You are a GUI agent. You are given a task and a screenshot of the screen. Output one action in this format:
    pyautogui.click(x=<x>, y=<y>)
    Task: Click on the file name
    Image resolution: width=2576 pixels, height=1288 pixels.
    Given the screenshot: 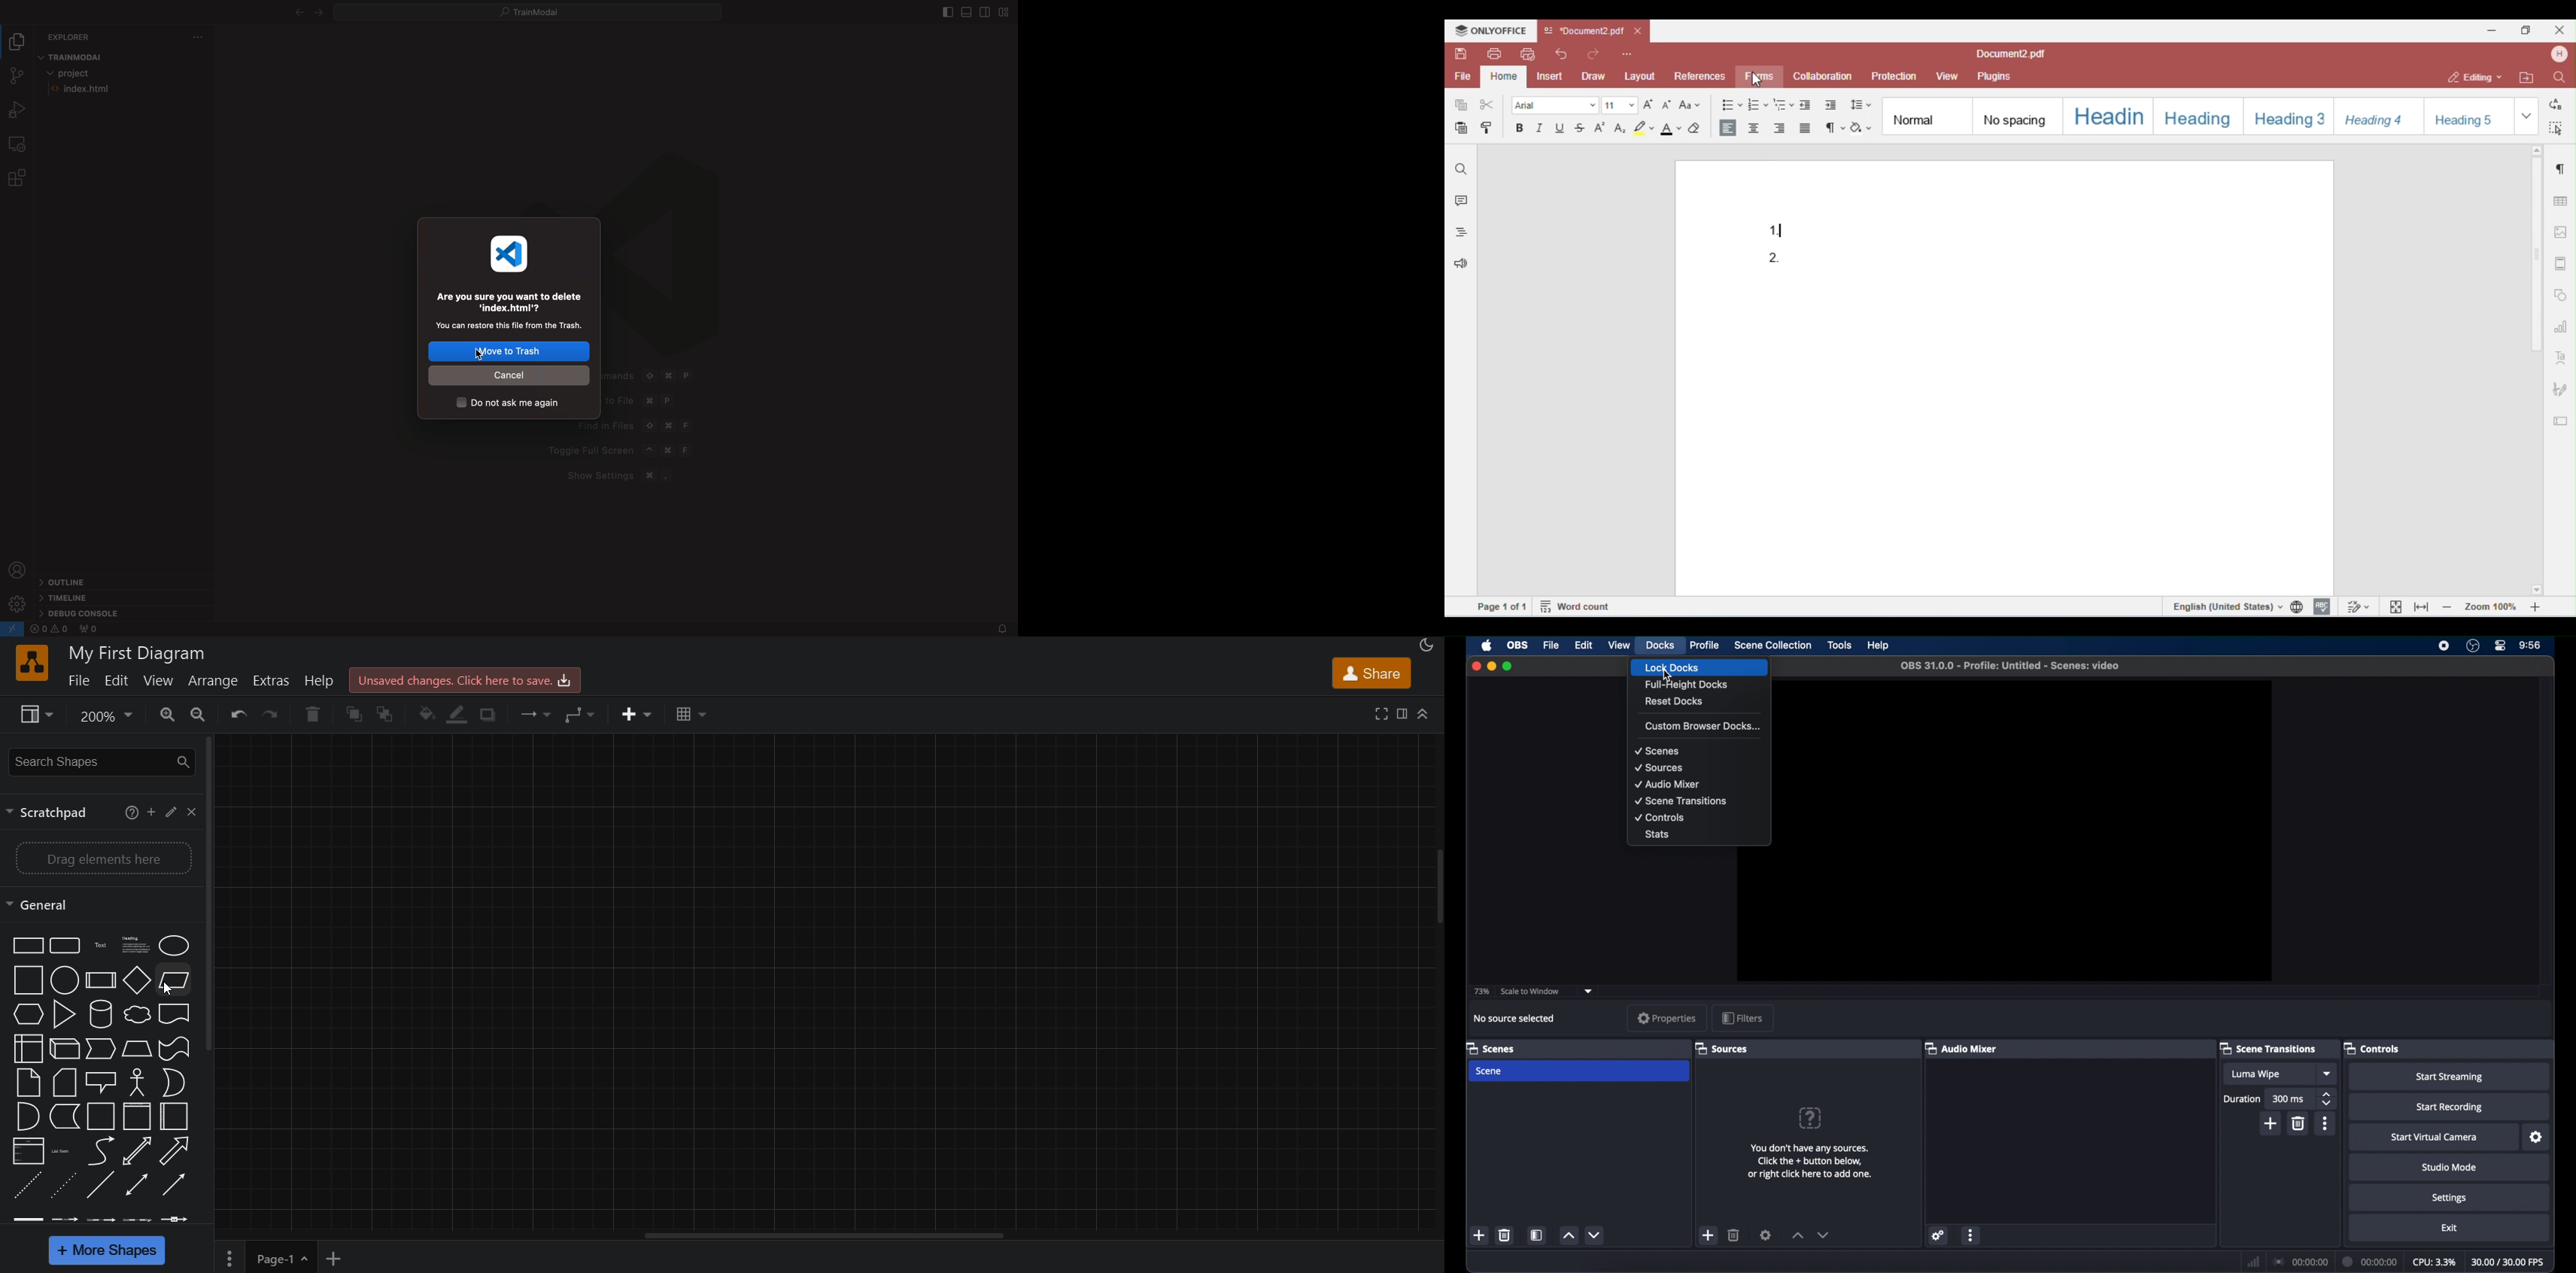 What is the action you would take?
    pyautogui.click(x=2010, y=666)
    